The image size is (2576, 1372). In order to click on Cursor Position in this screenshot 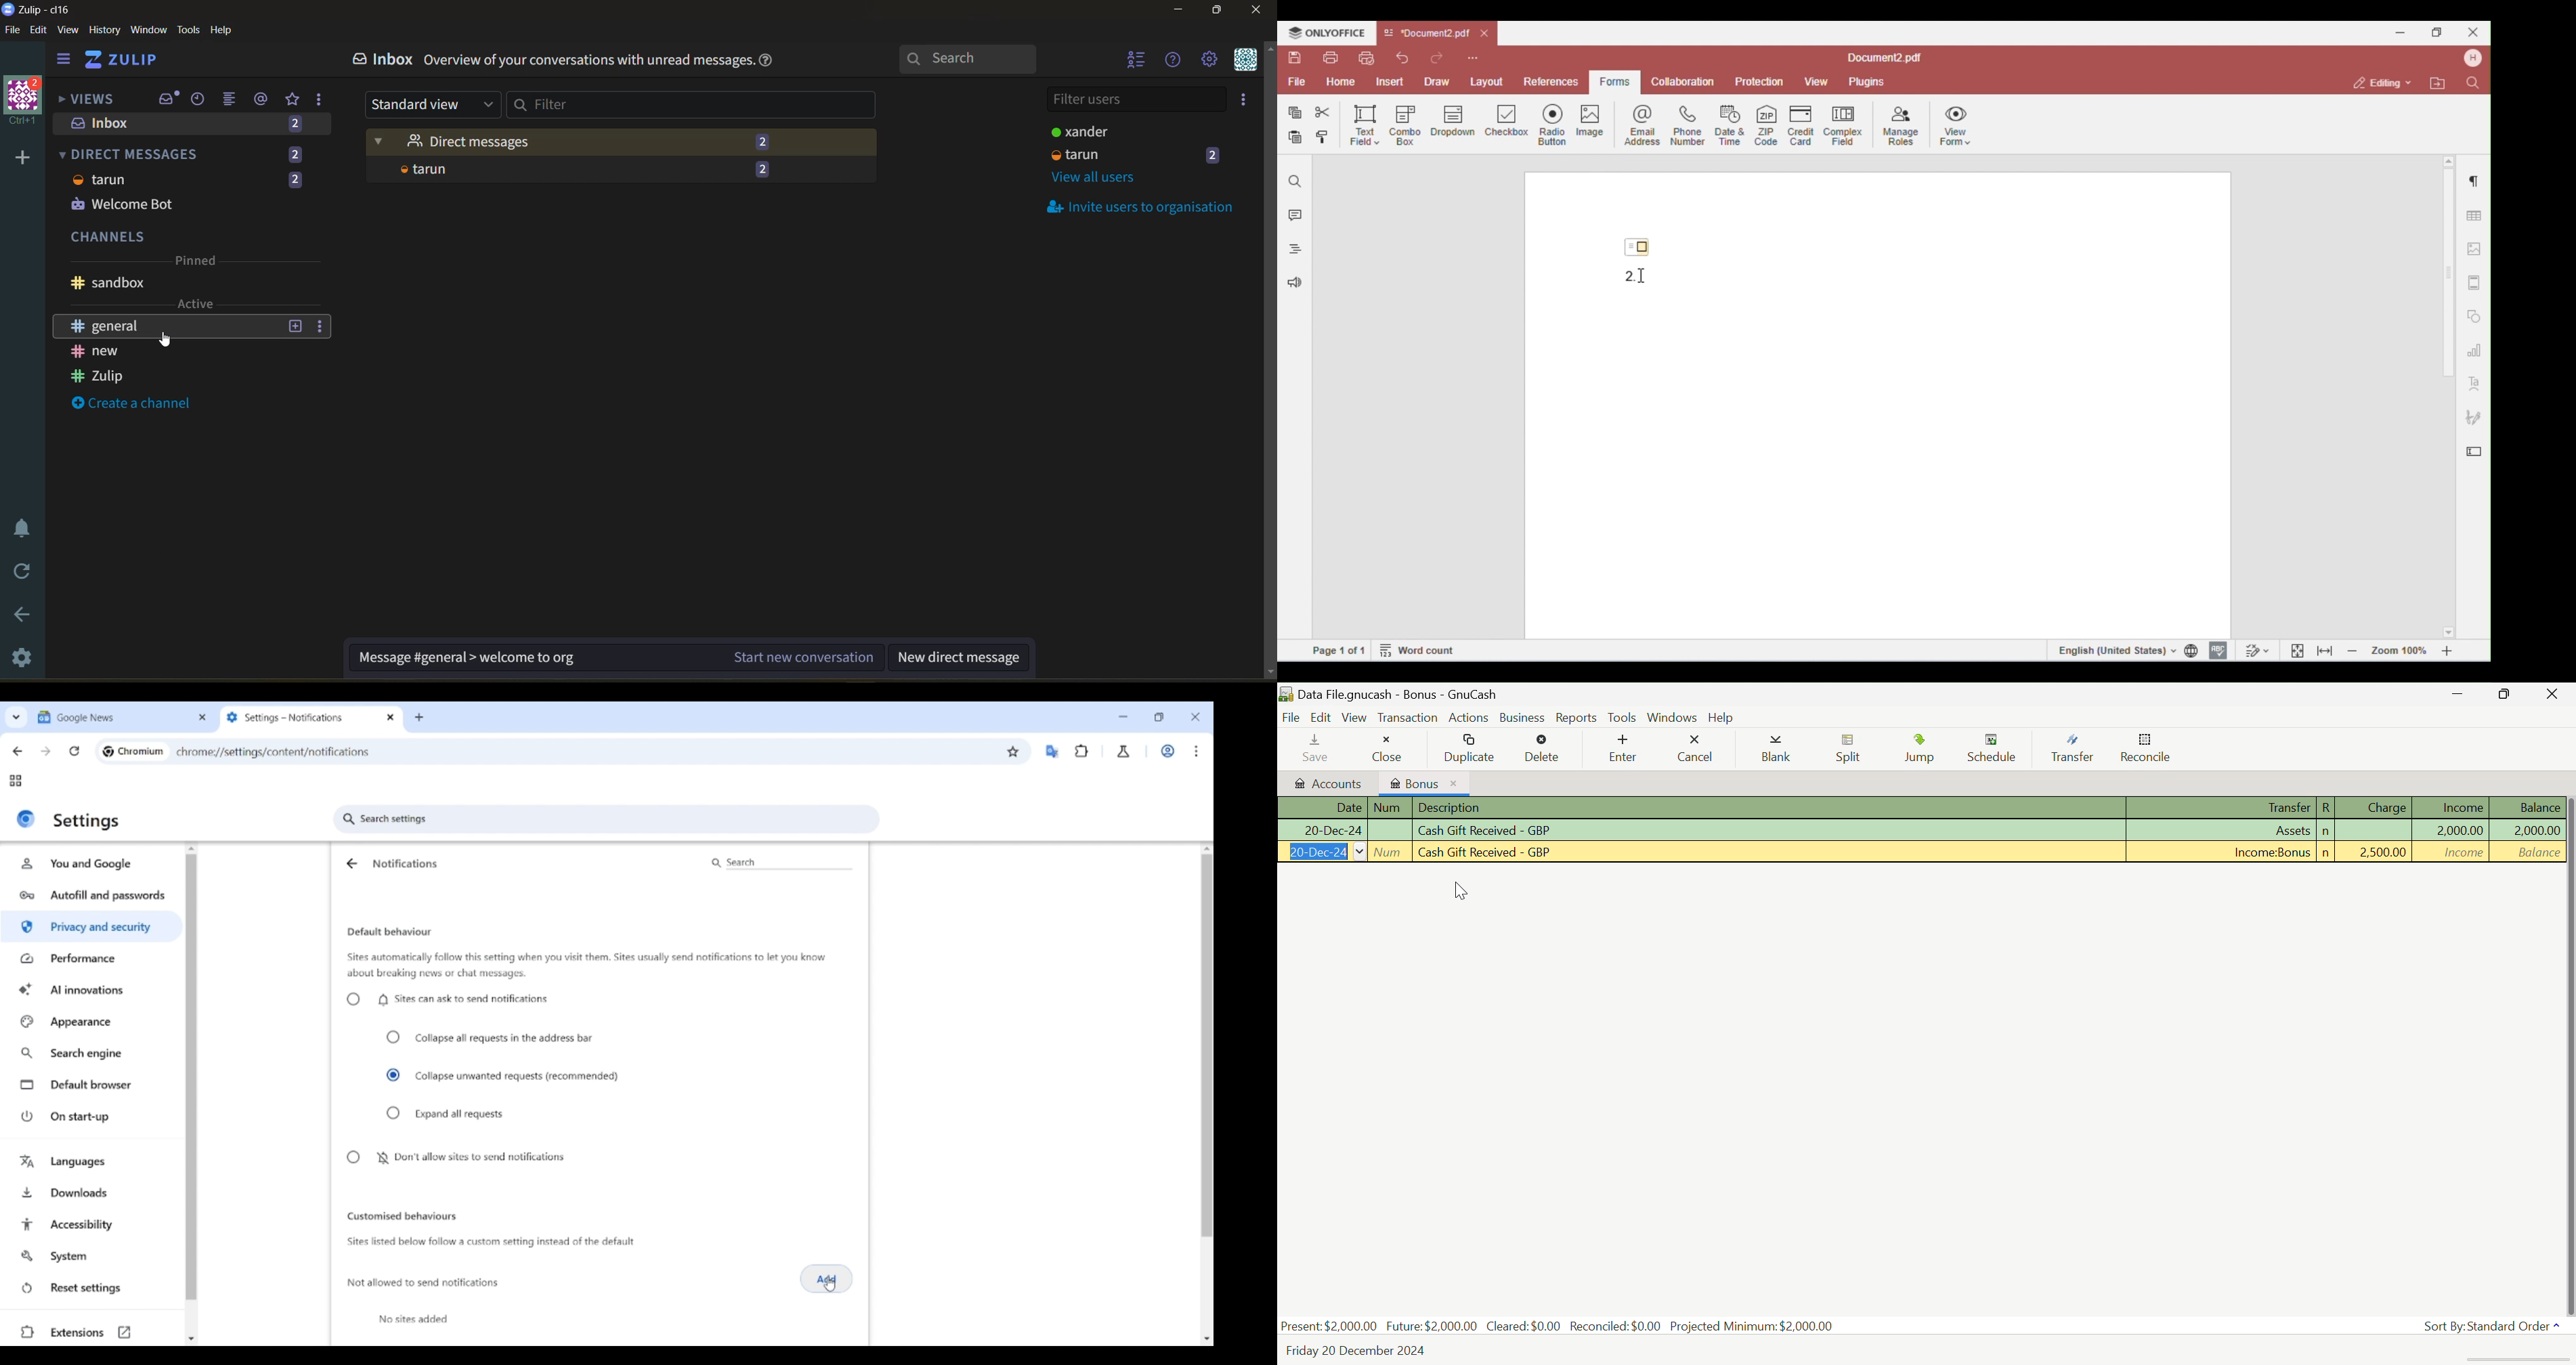, I will do `click(1464, 892)`.